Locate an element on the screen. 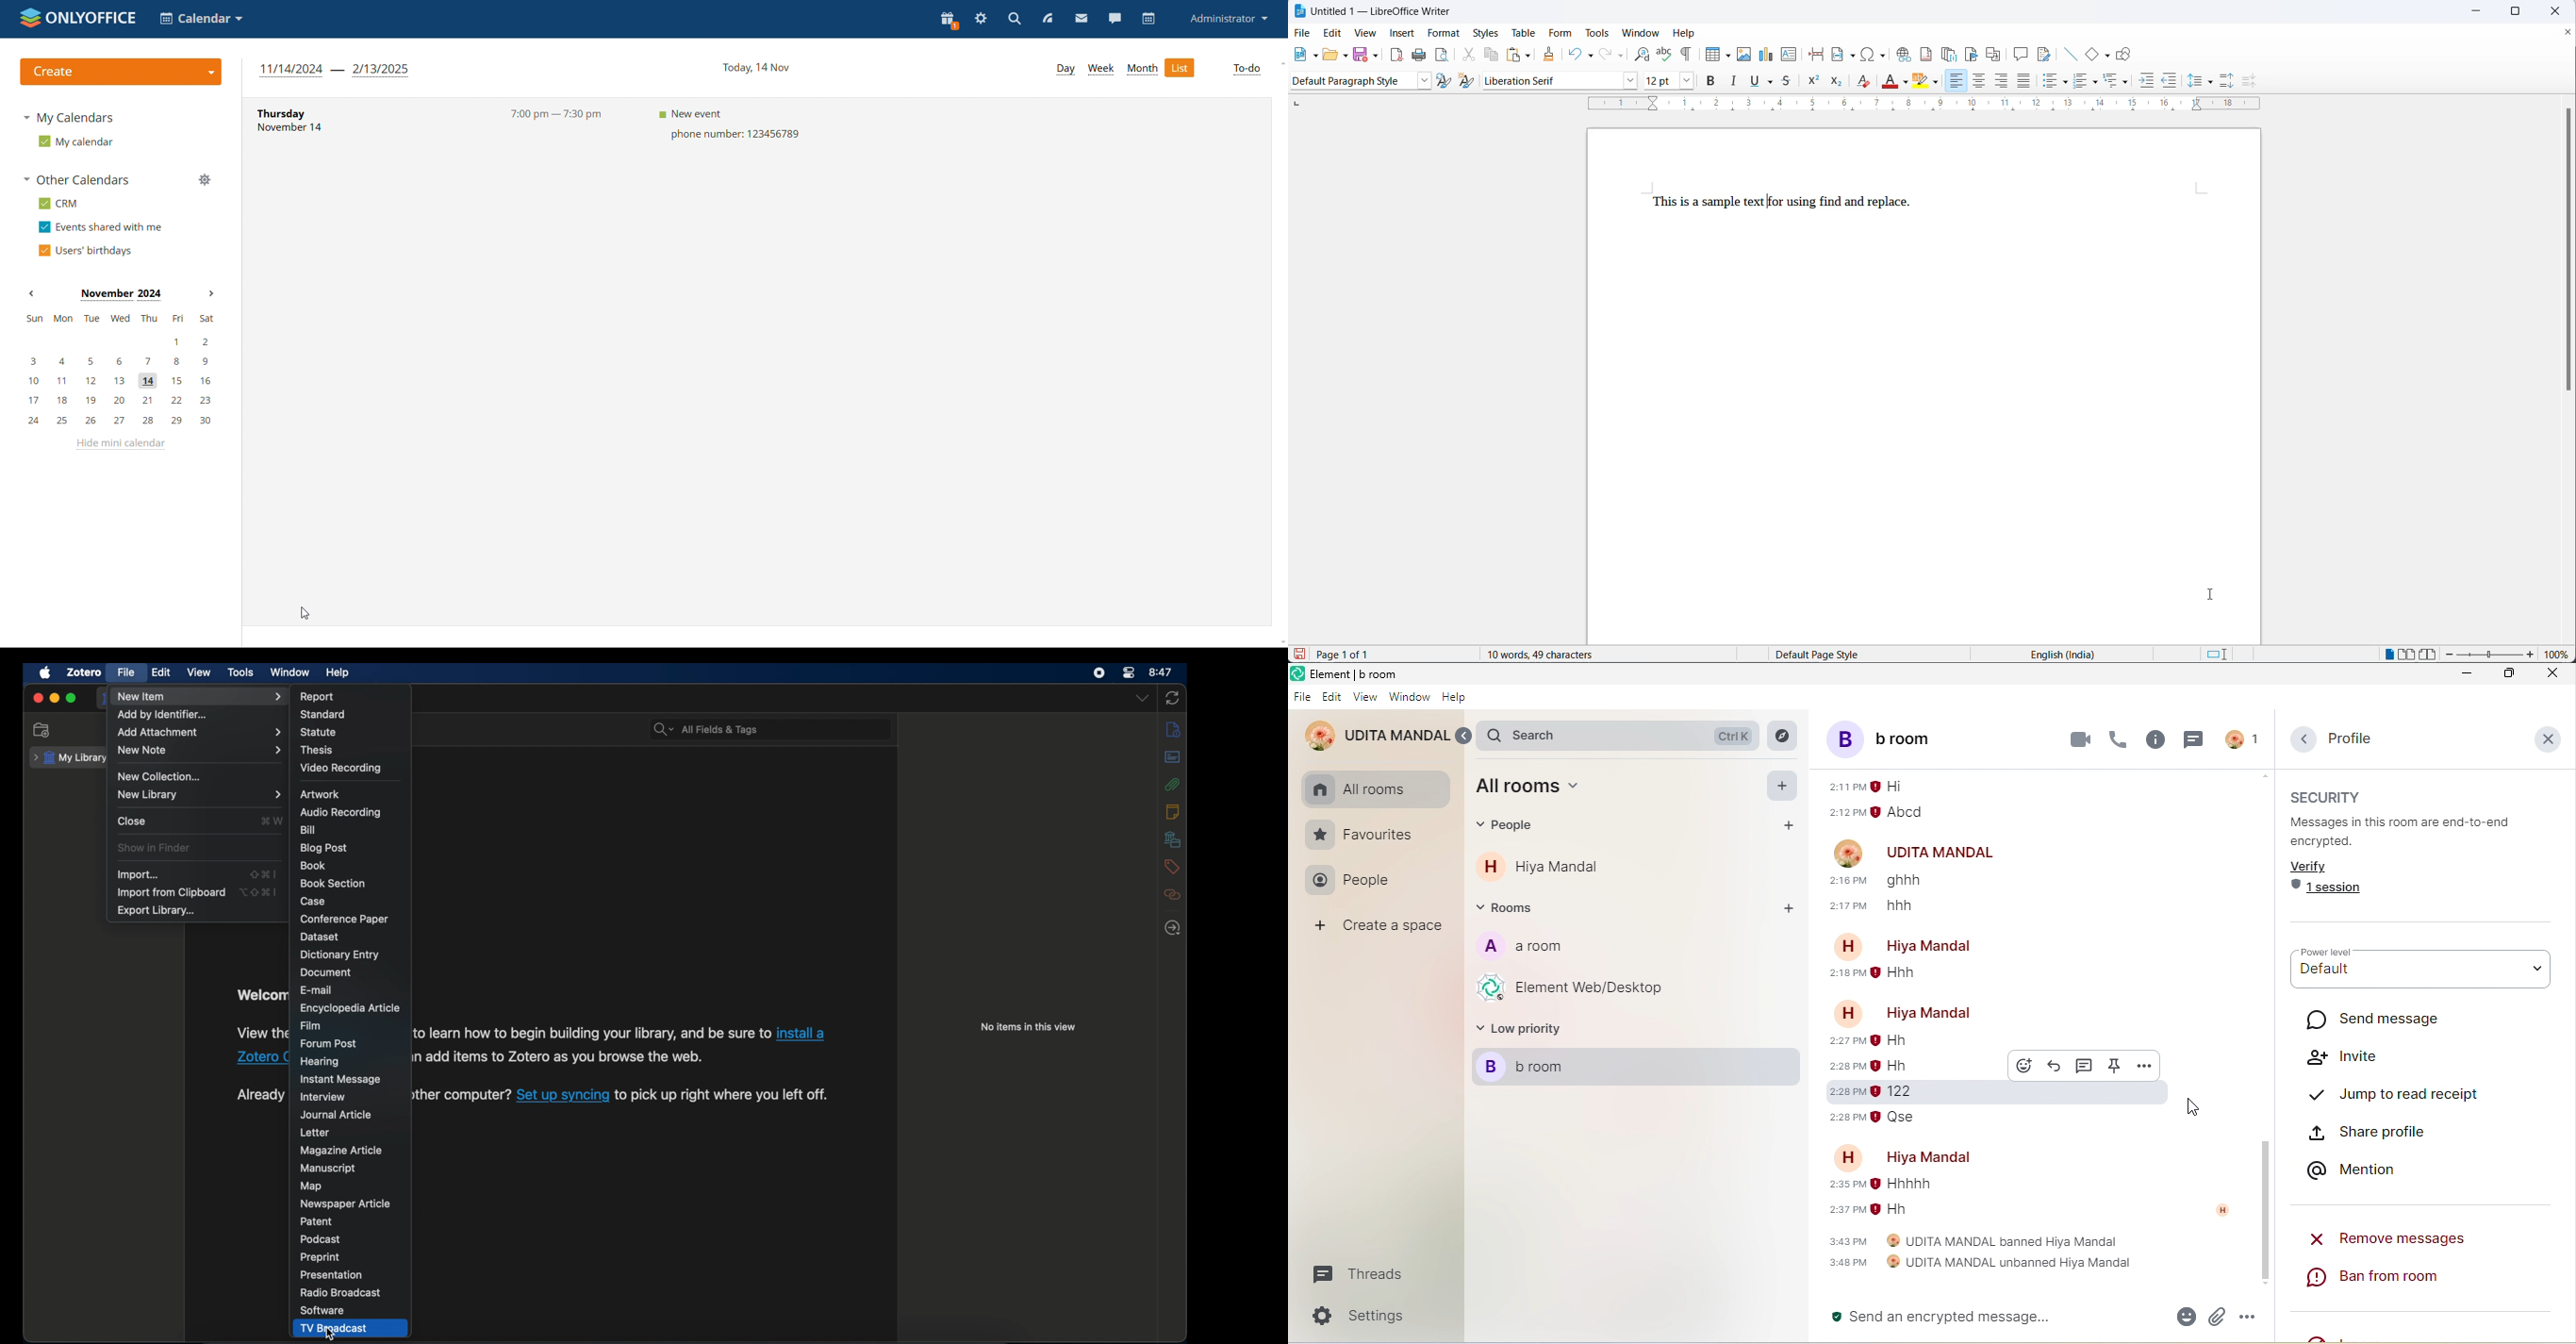  cursor is located at coordinates (2214, 597).